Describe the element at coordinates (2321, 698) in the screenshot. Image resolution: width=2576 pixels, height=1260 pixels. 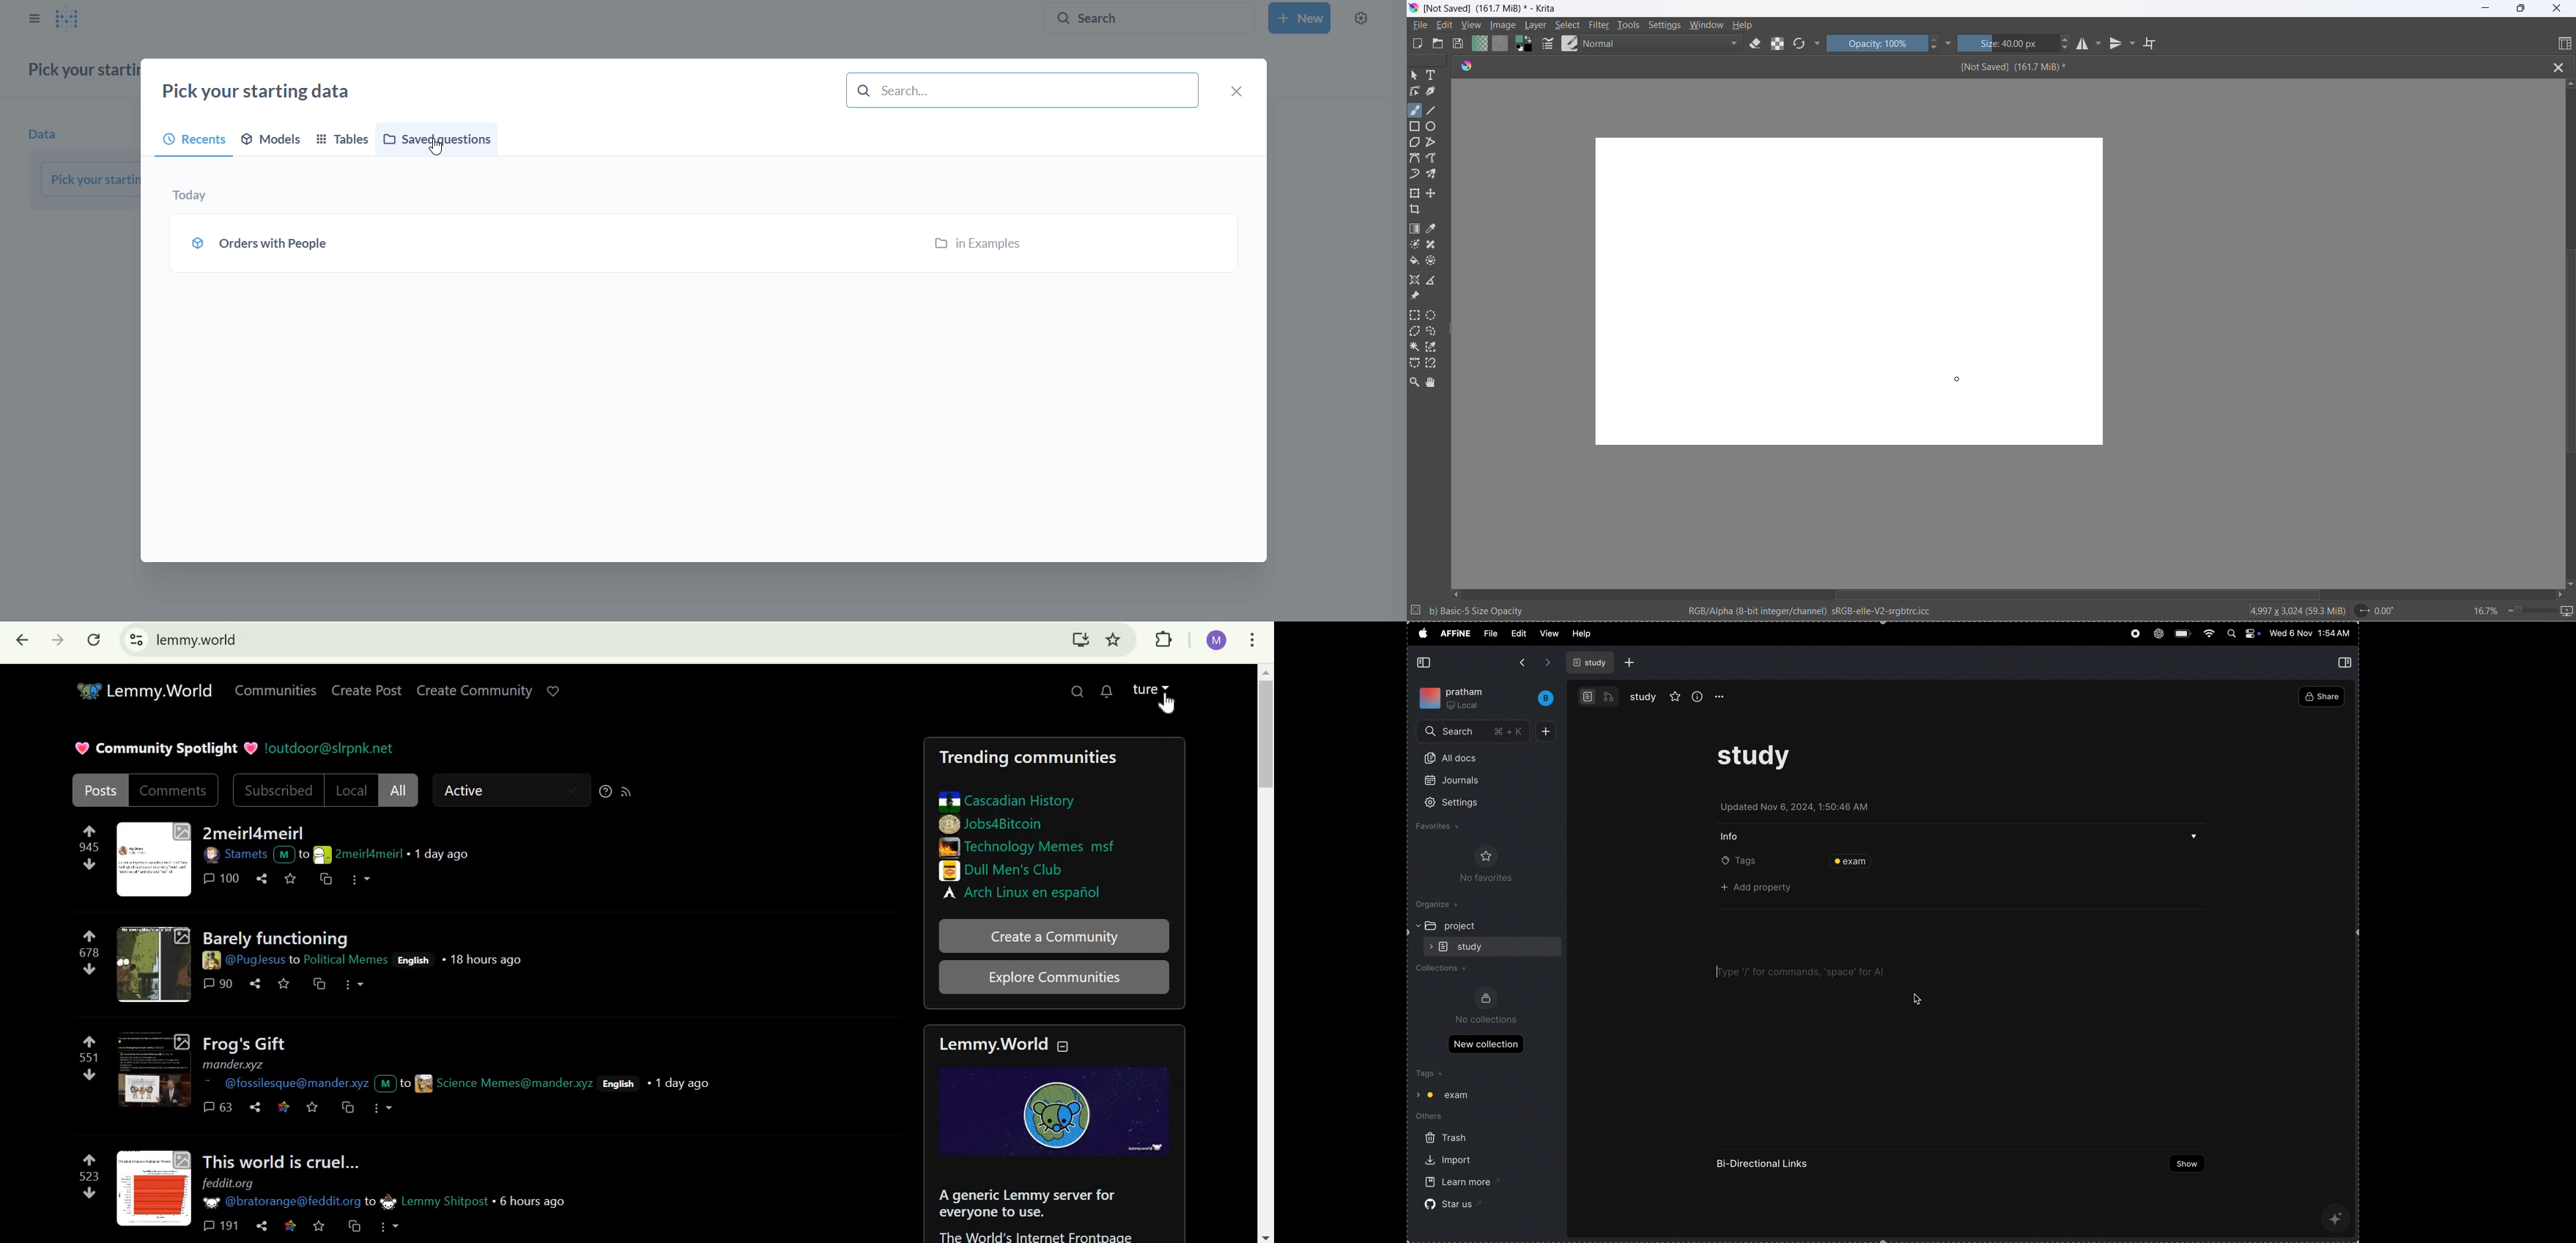
I see `share` at that location.